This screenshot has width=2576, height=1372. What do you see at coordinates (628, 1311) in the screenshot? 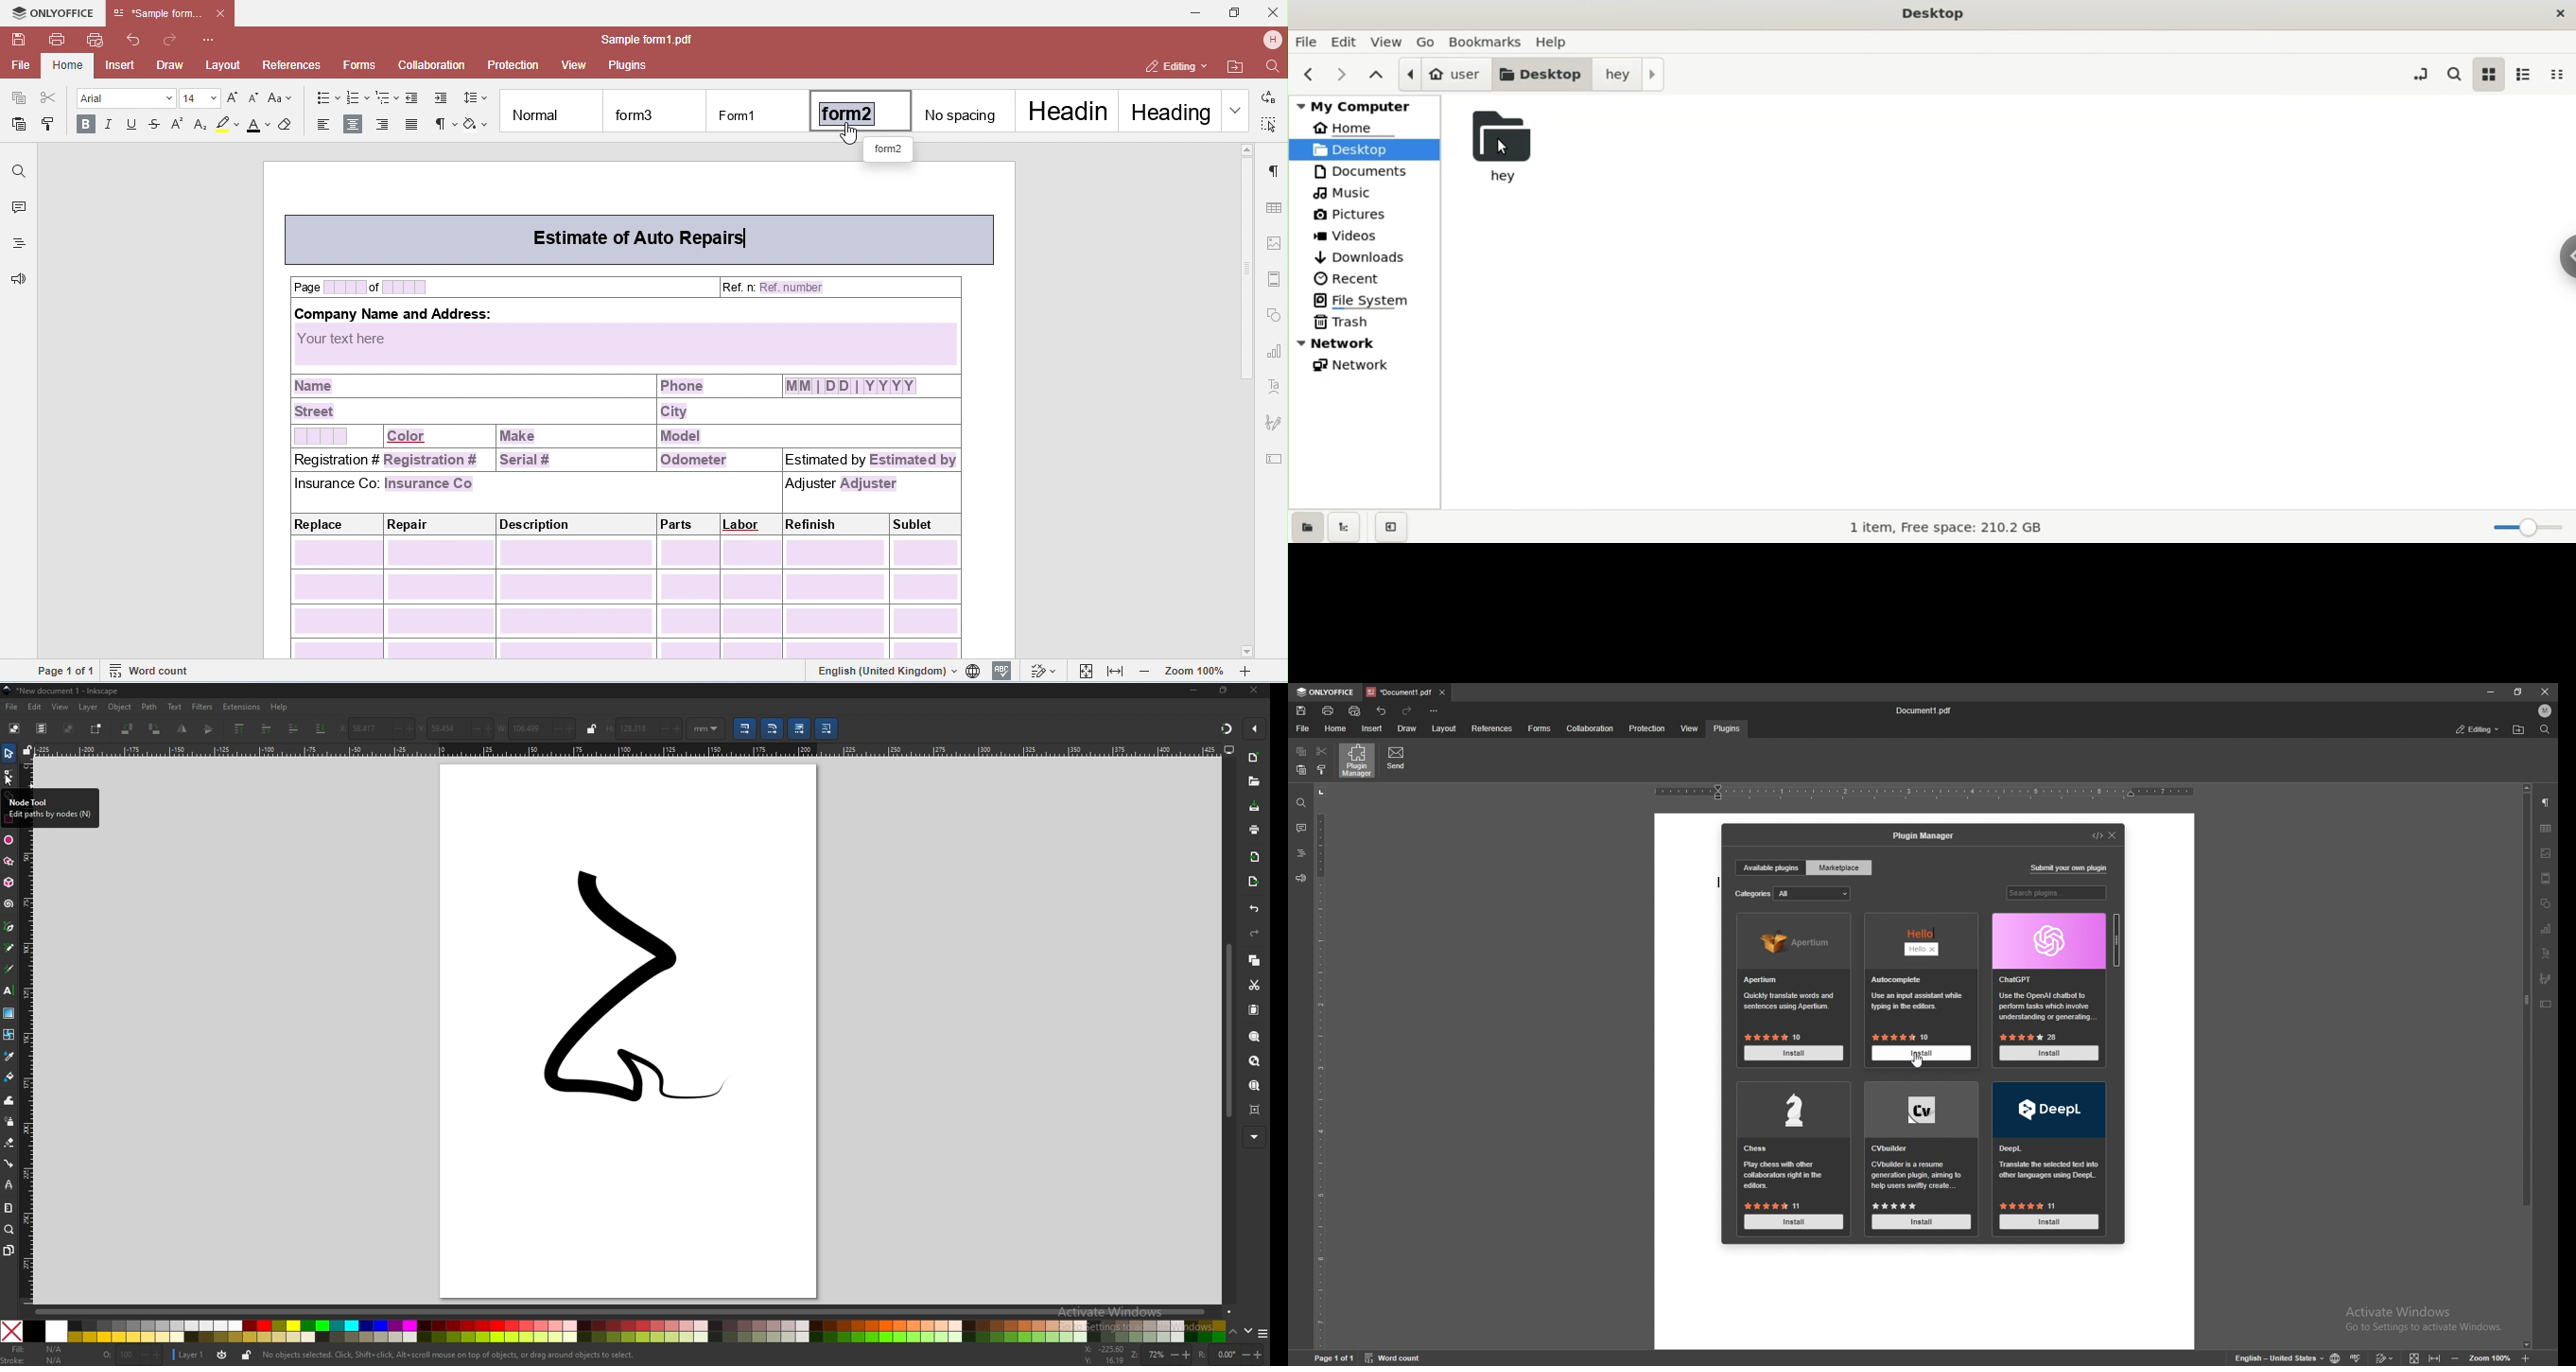
I see `scroll bar` at bounding box center [628, 1311].